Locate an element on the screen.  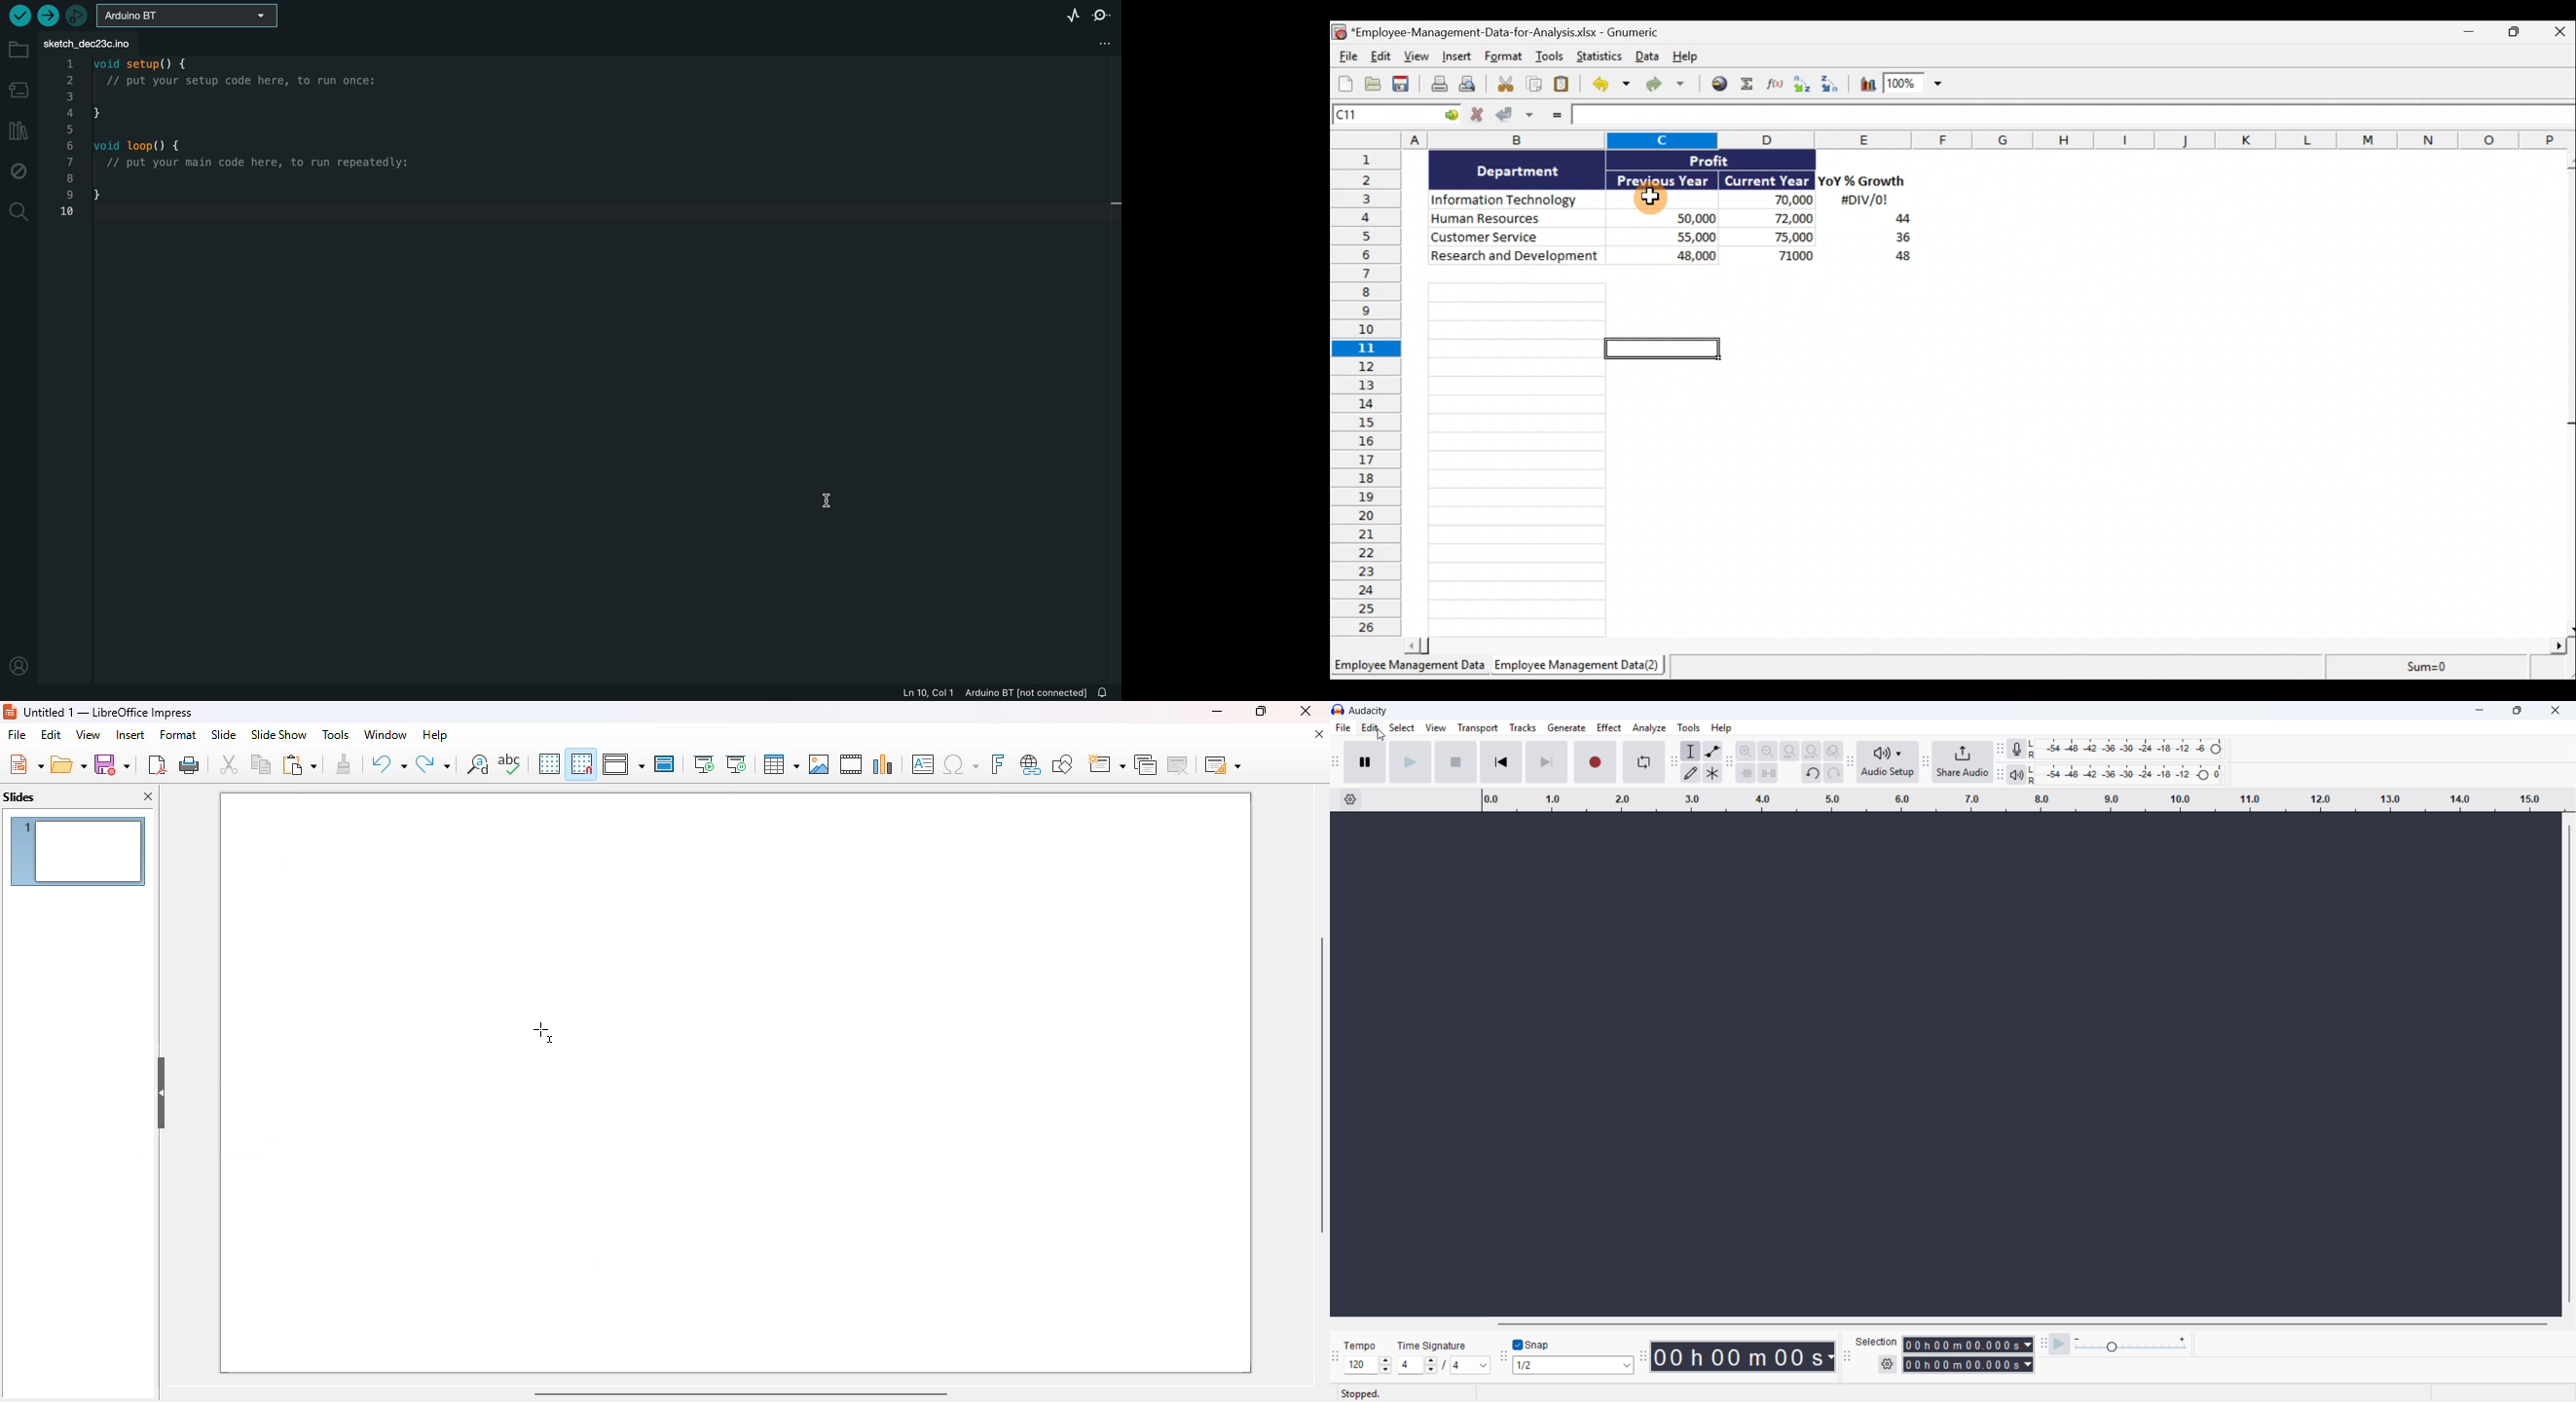
vertical scrollbar is located at coordinates (2568, 1064).